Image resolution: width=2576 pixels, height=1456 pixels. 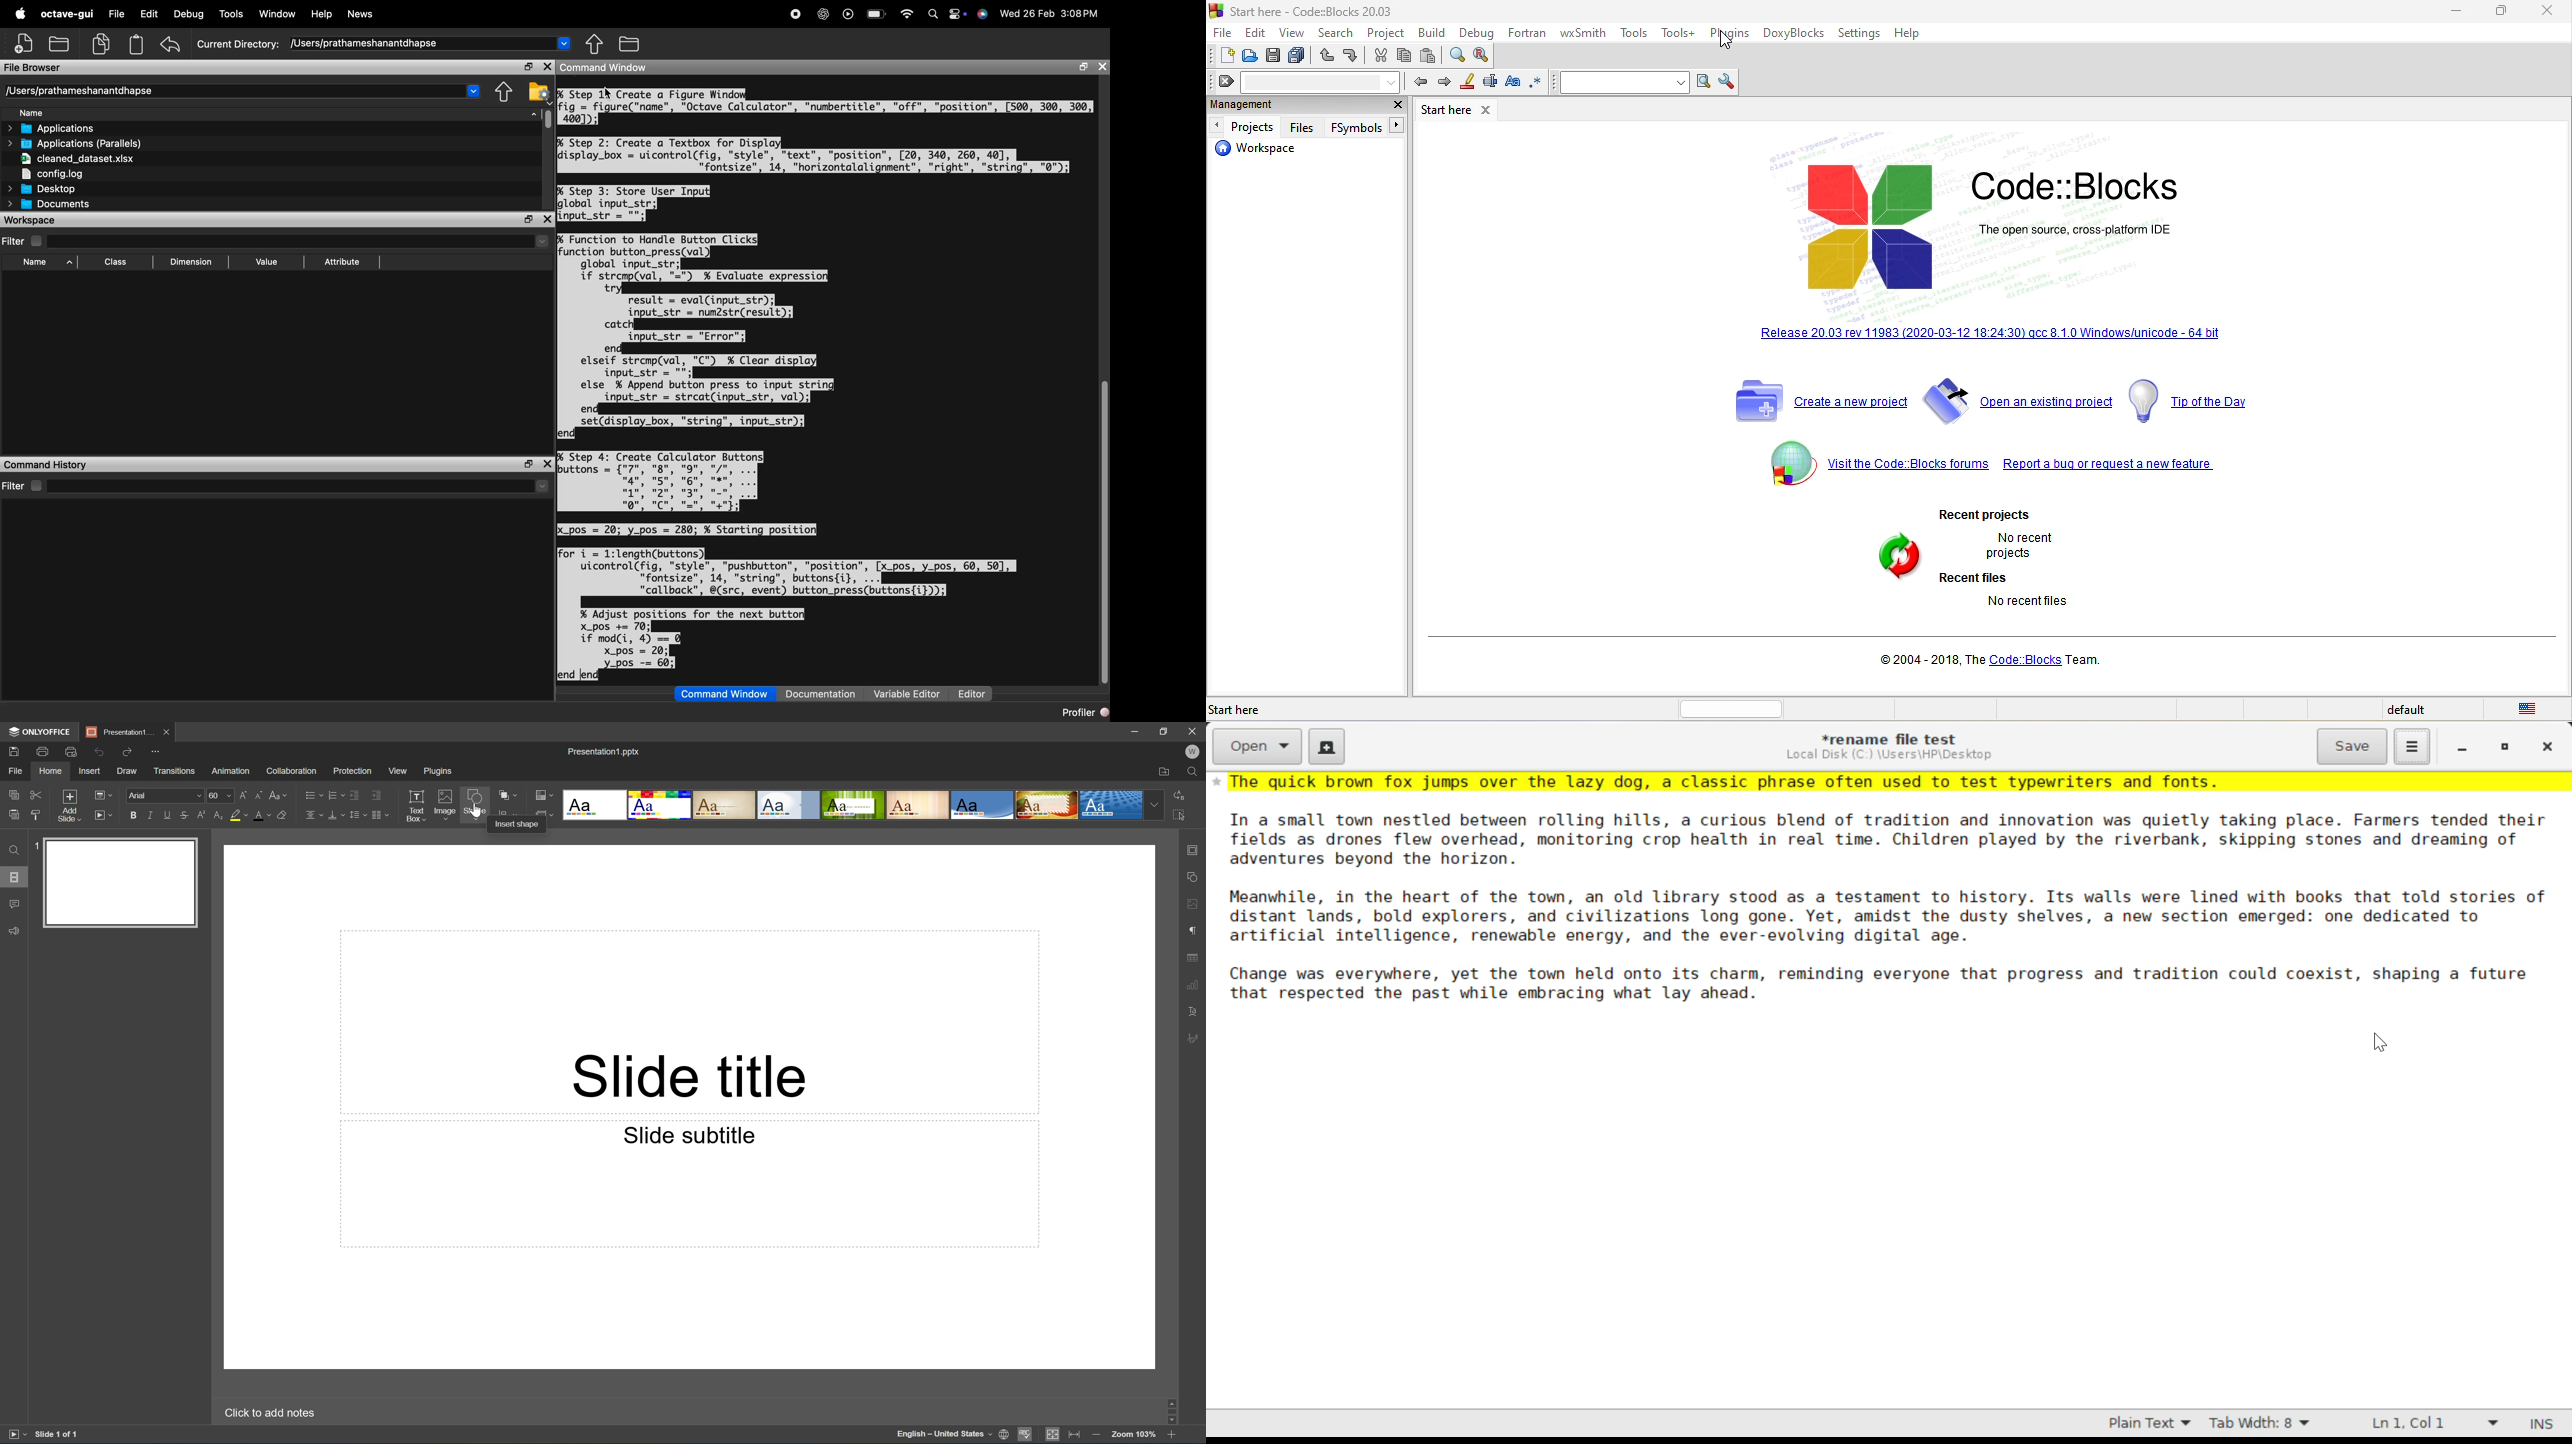 What do you see at coordinates (932, 14) in the screenshot?
I see `search` at bounding box center [932, 14].